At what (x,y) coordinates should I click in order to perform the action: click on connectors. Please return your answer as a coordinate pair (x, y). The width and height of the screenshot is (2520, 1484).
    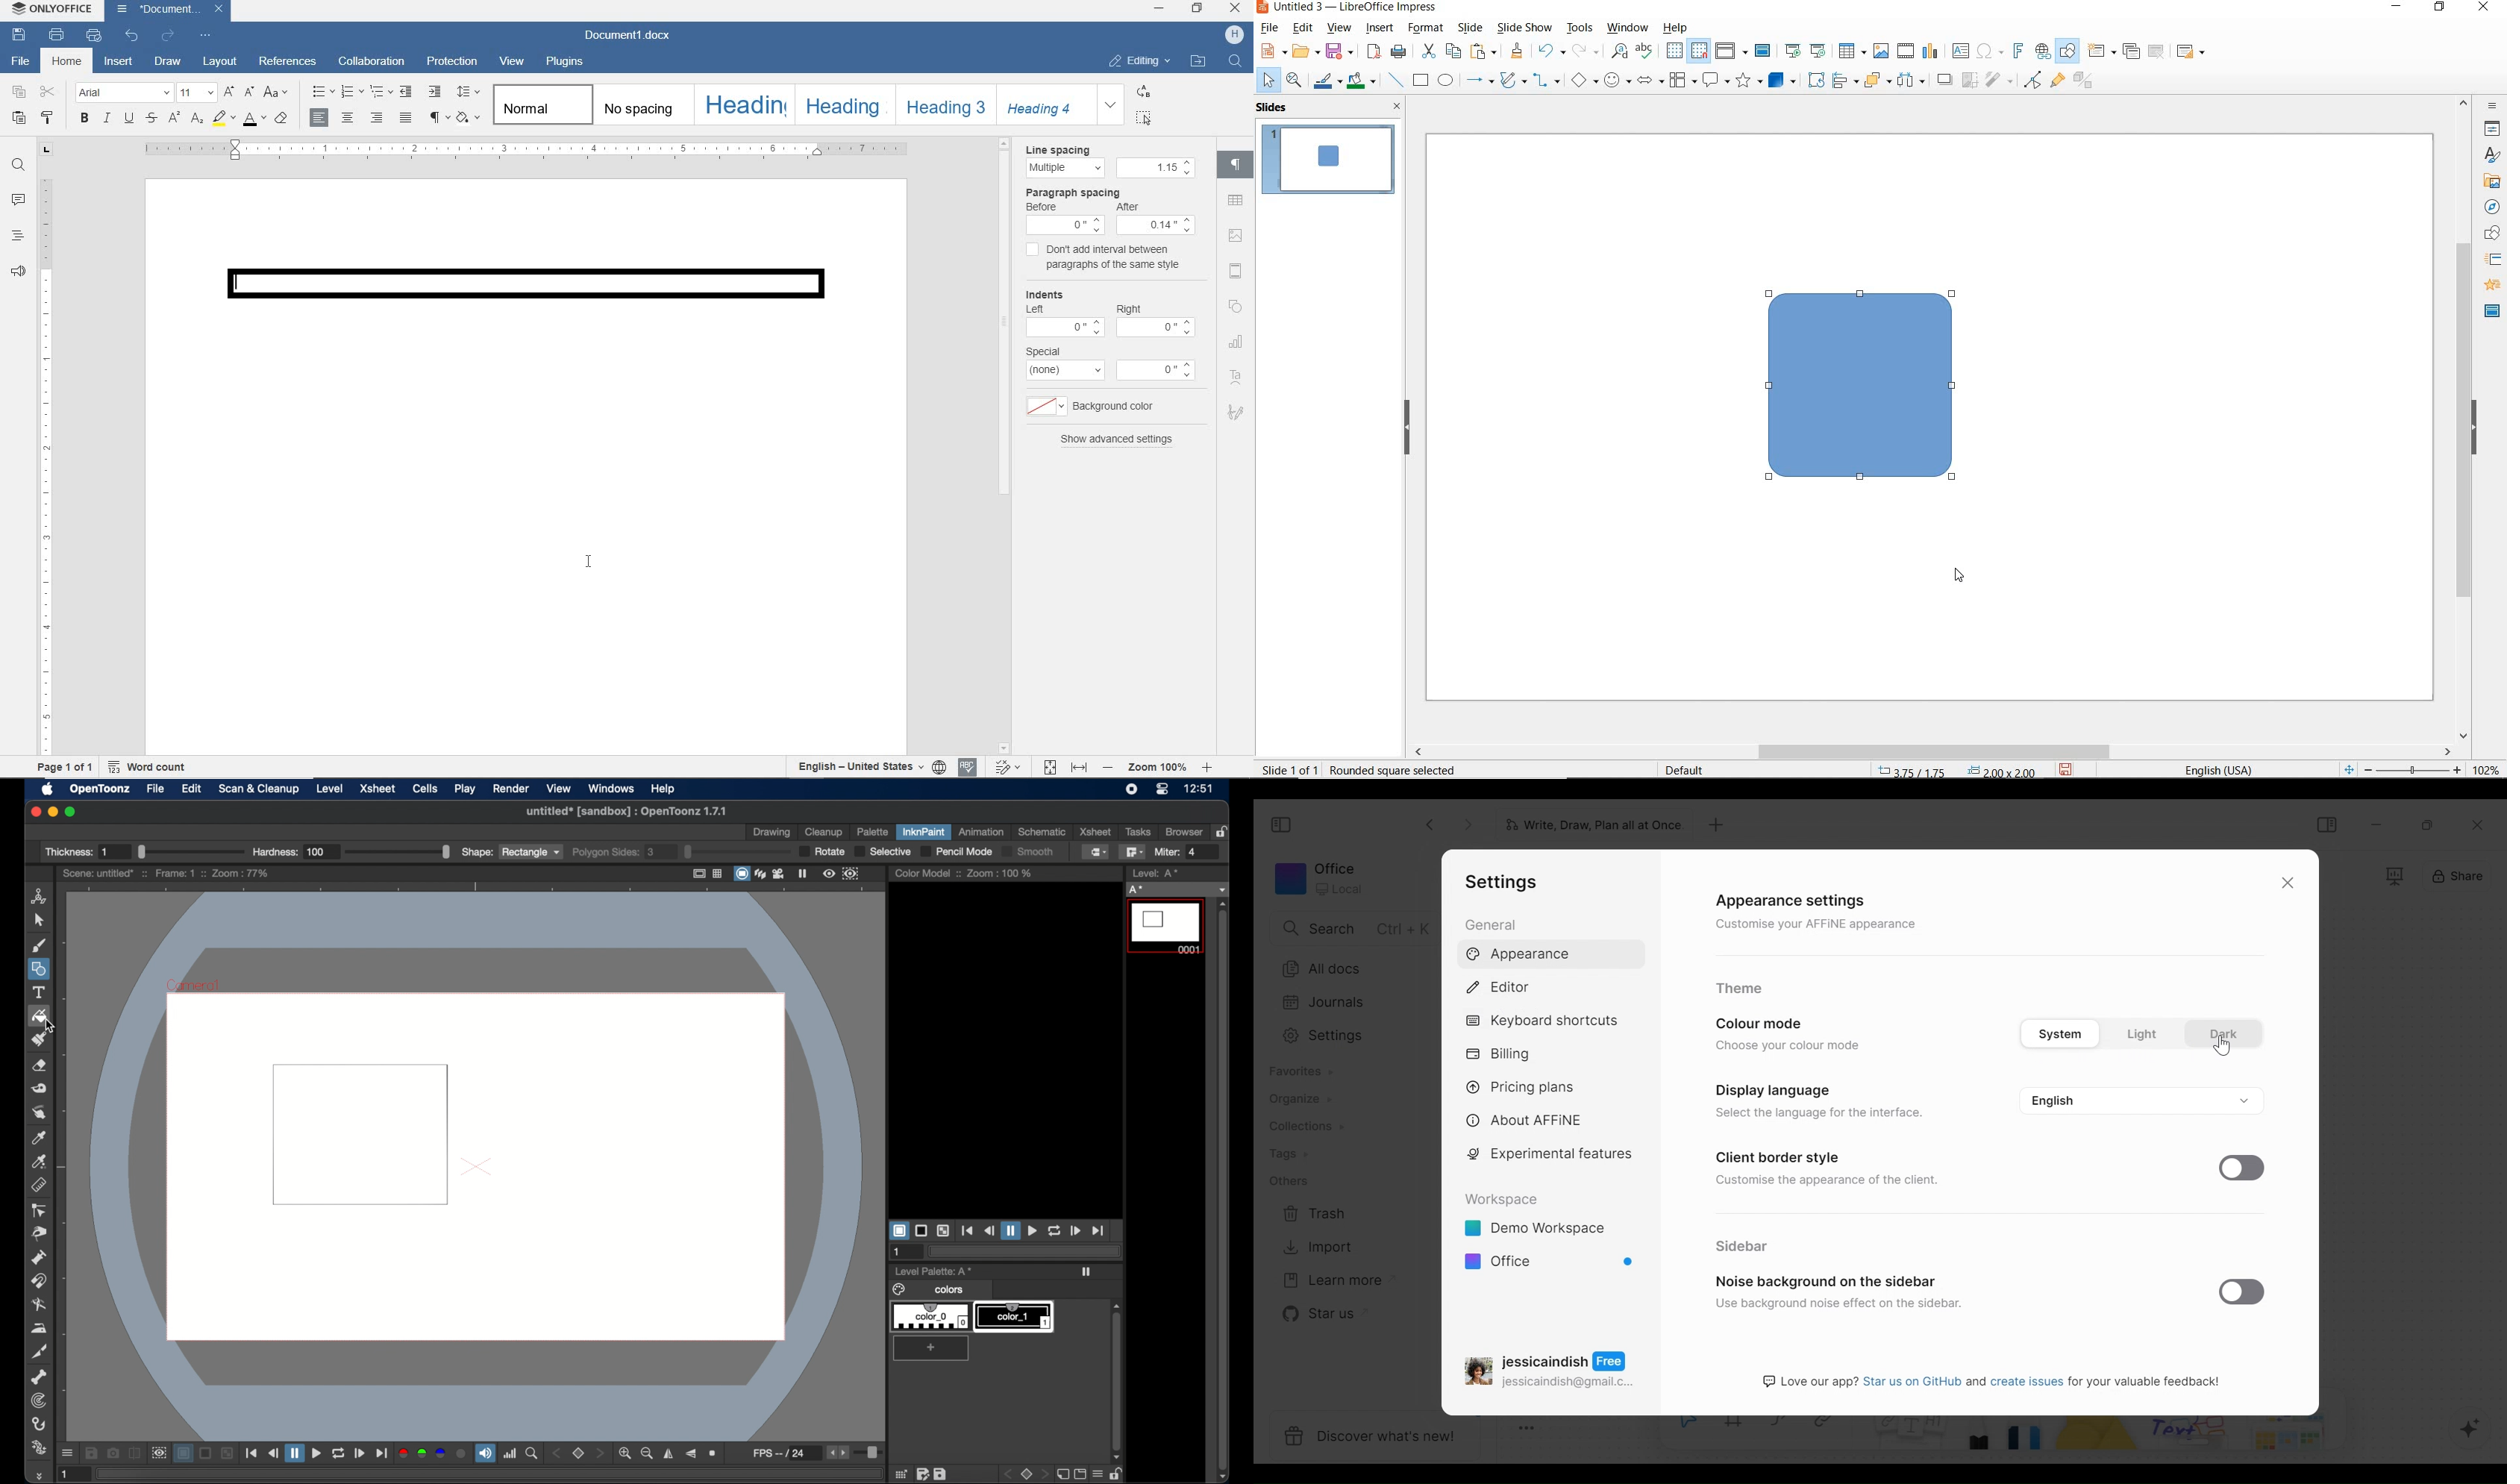
    Looking at the image, I should click on (1546, 82).